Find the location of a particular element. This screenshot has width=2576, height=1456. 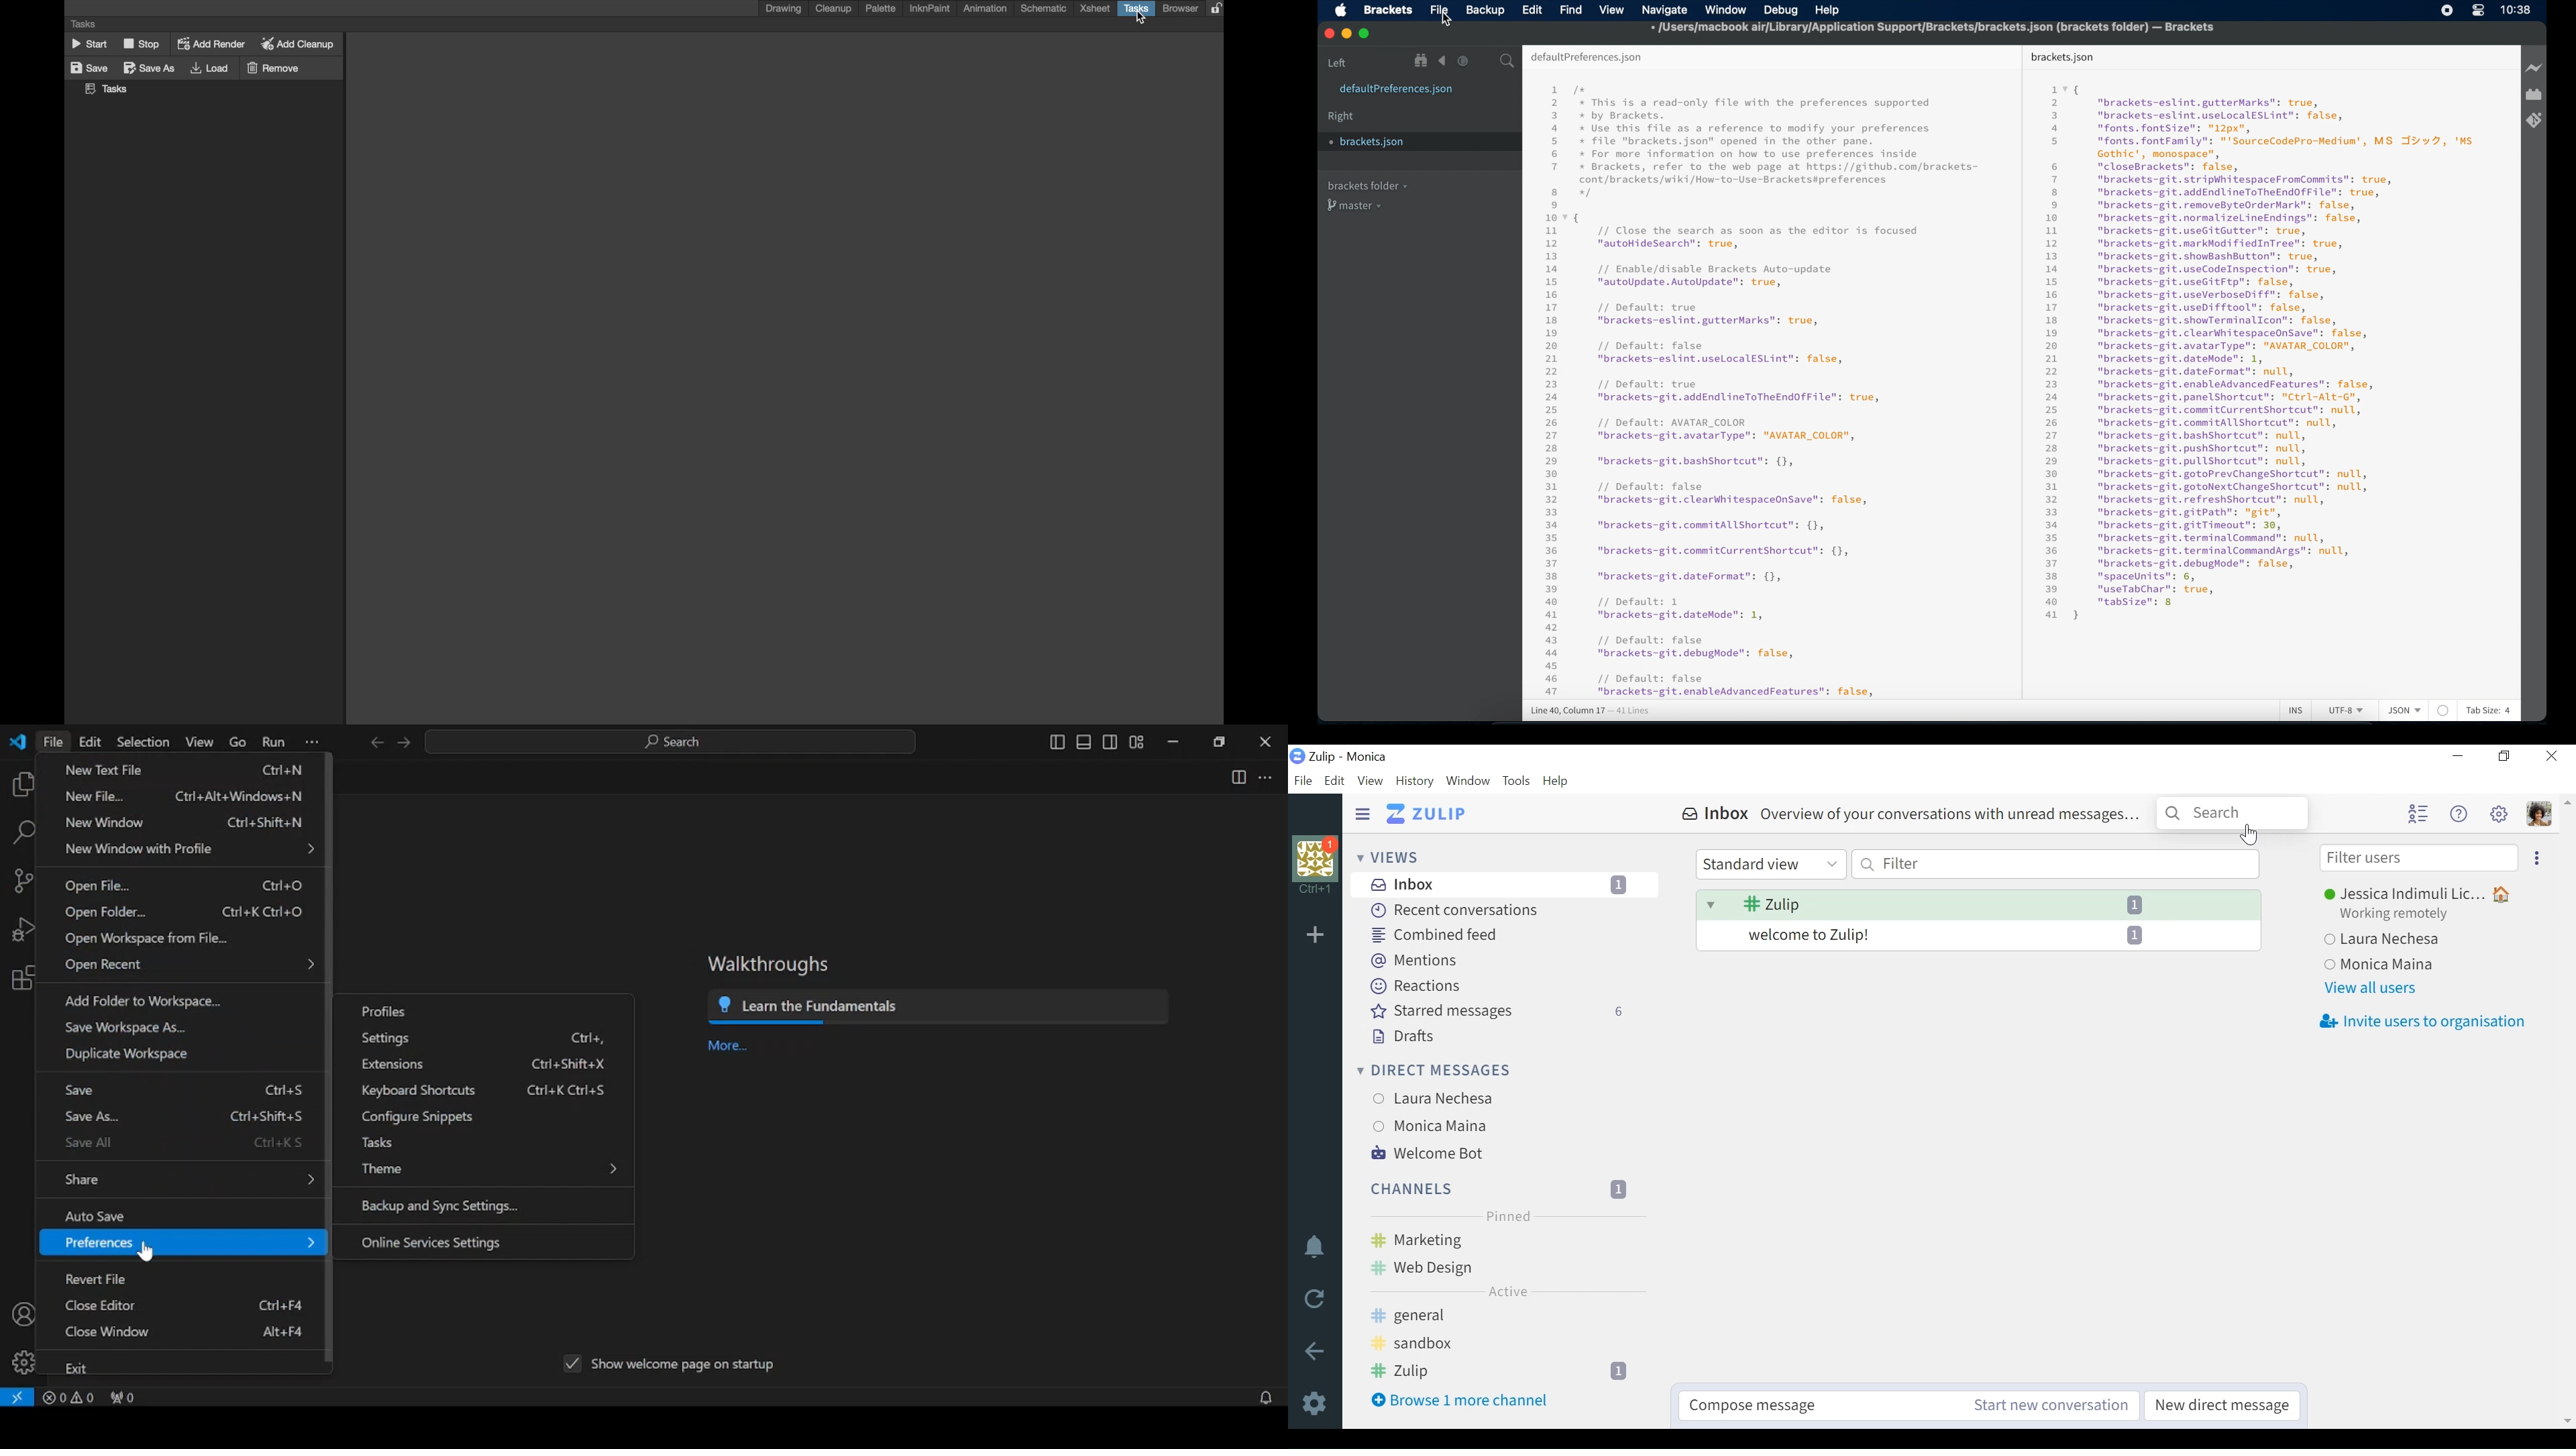

no ports forwarded is located at coordinates (121, 1397).